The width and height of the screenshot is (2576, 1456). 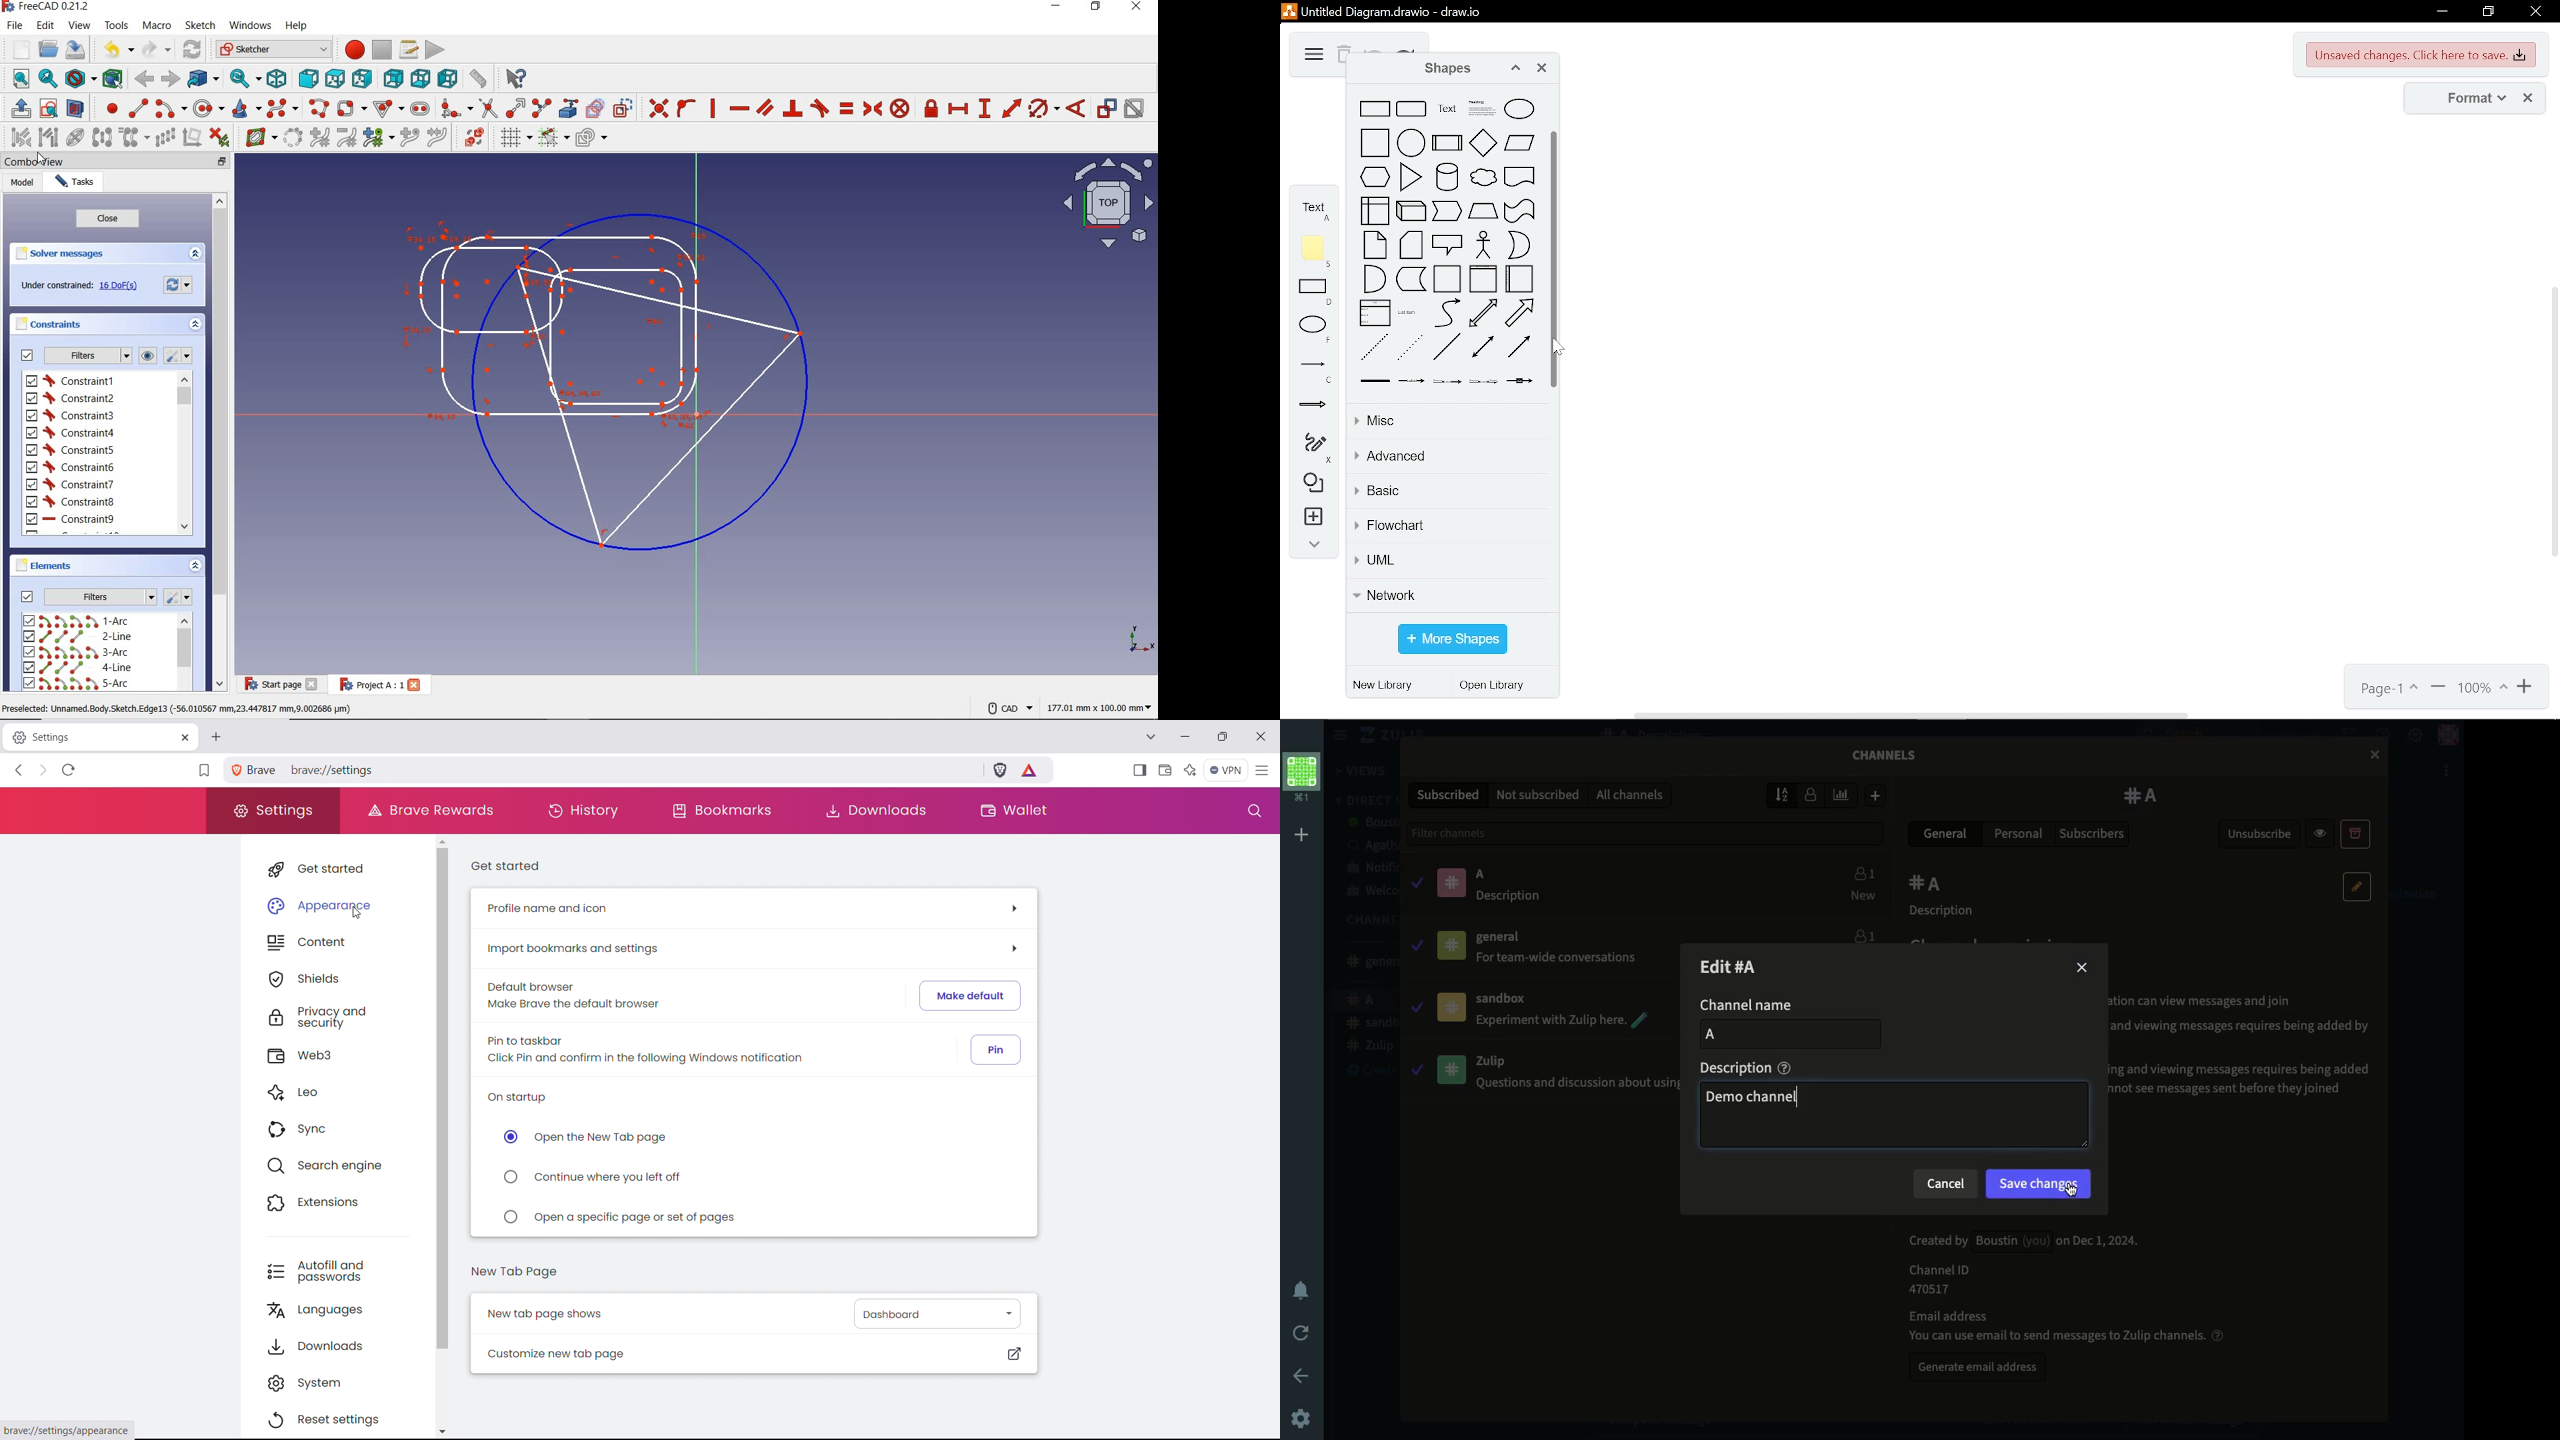 I want to click on make default, so click(x=969, y=995).